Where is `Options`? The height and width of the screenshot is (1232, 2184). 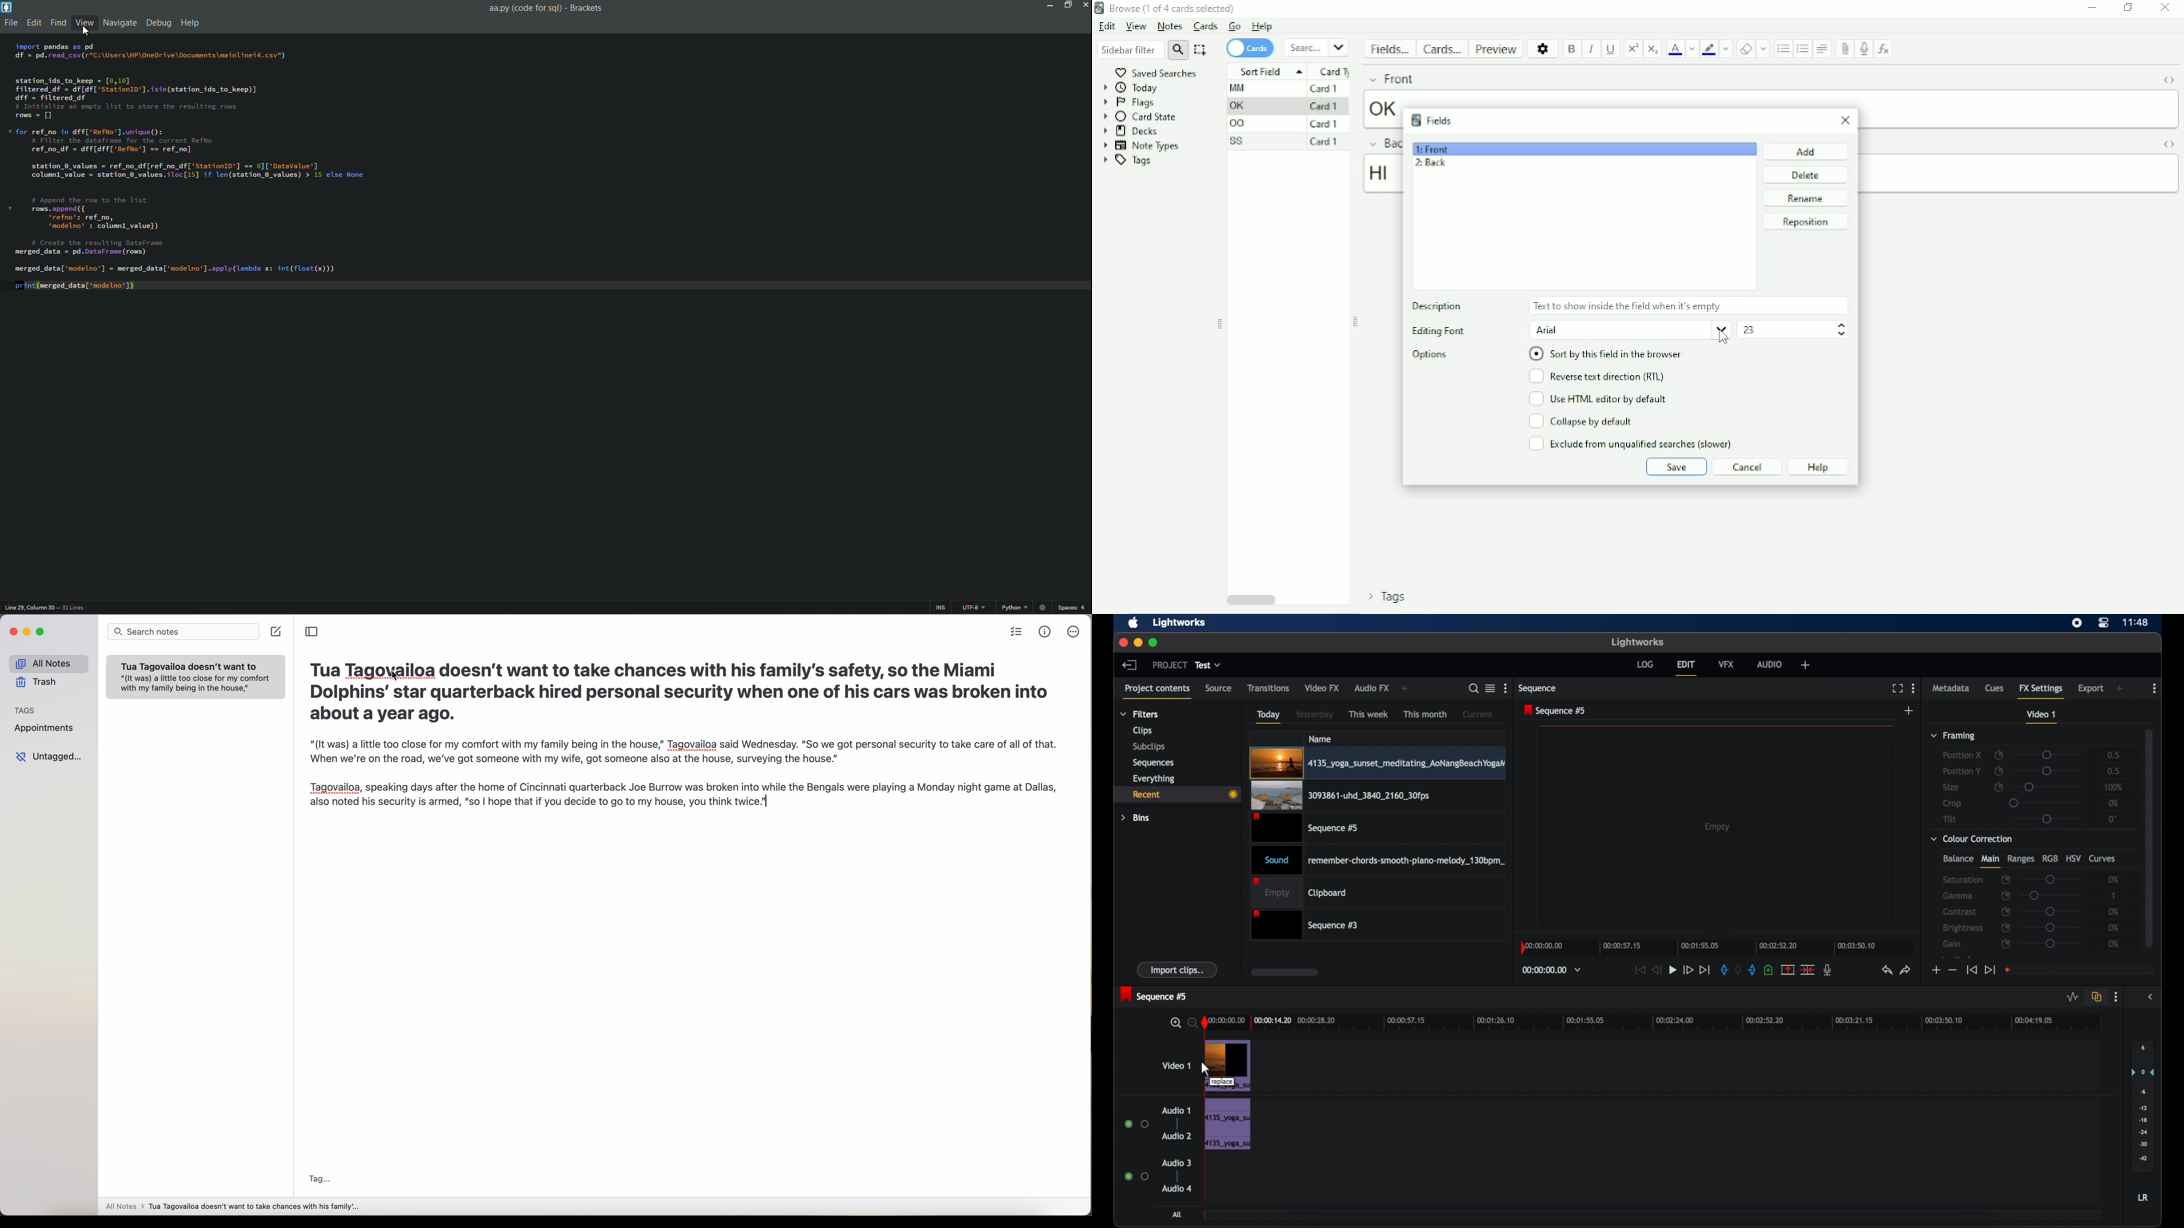
Options is located at coordinates (1544, 48).